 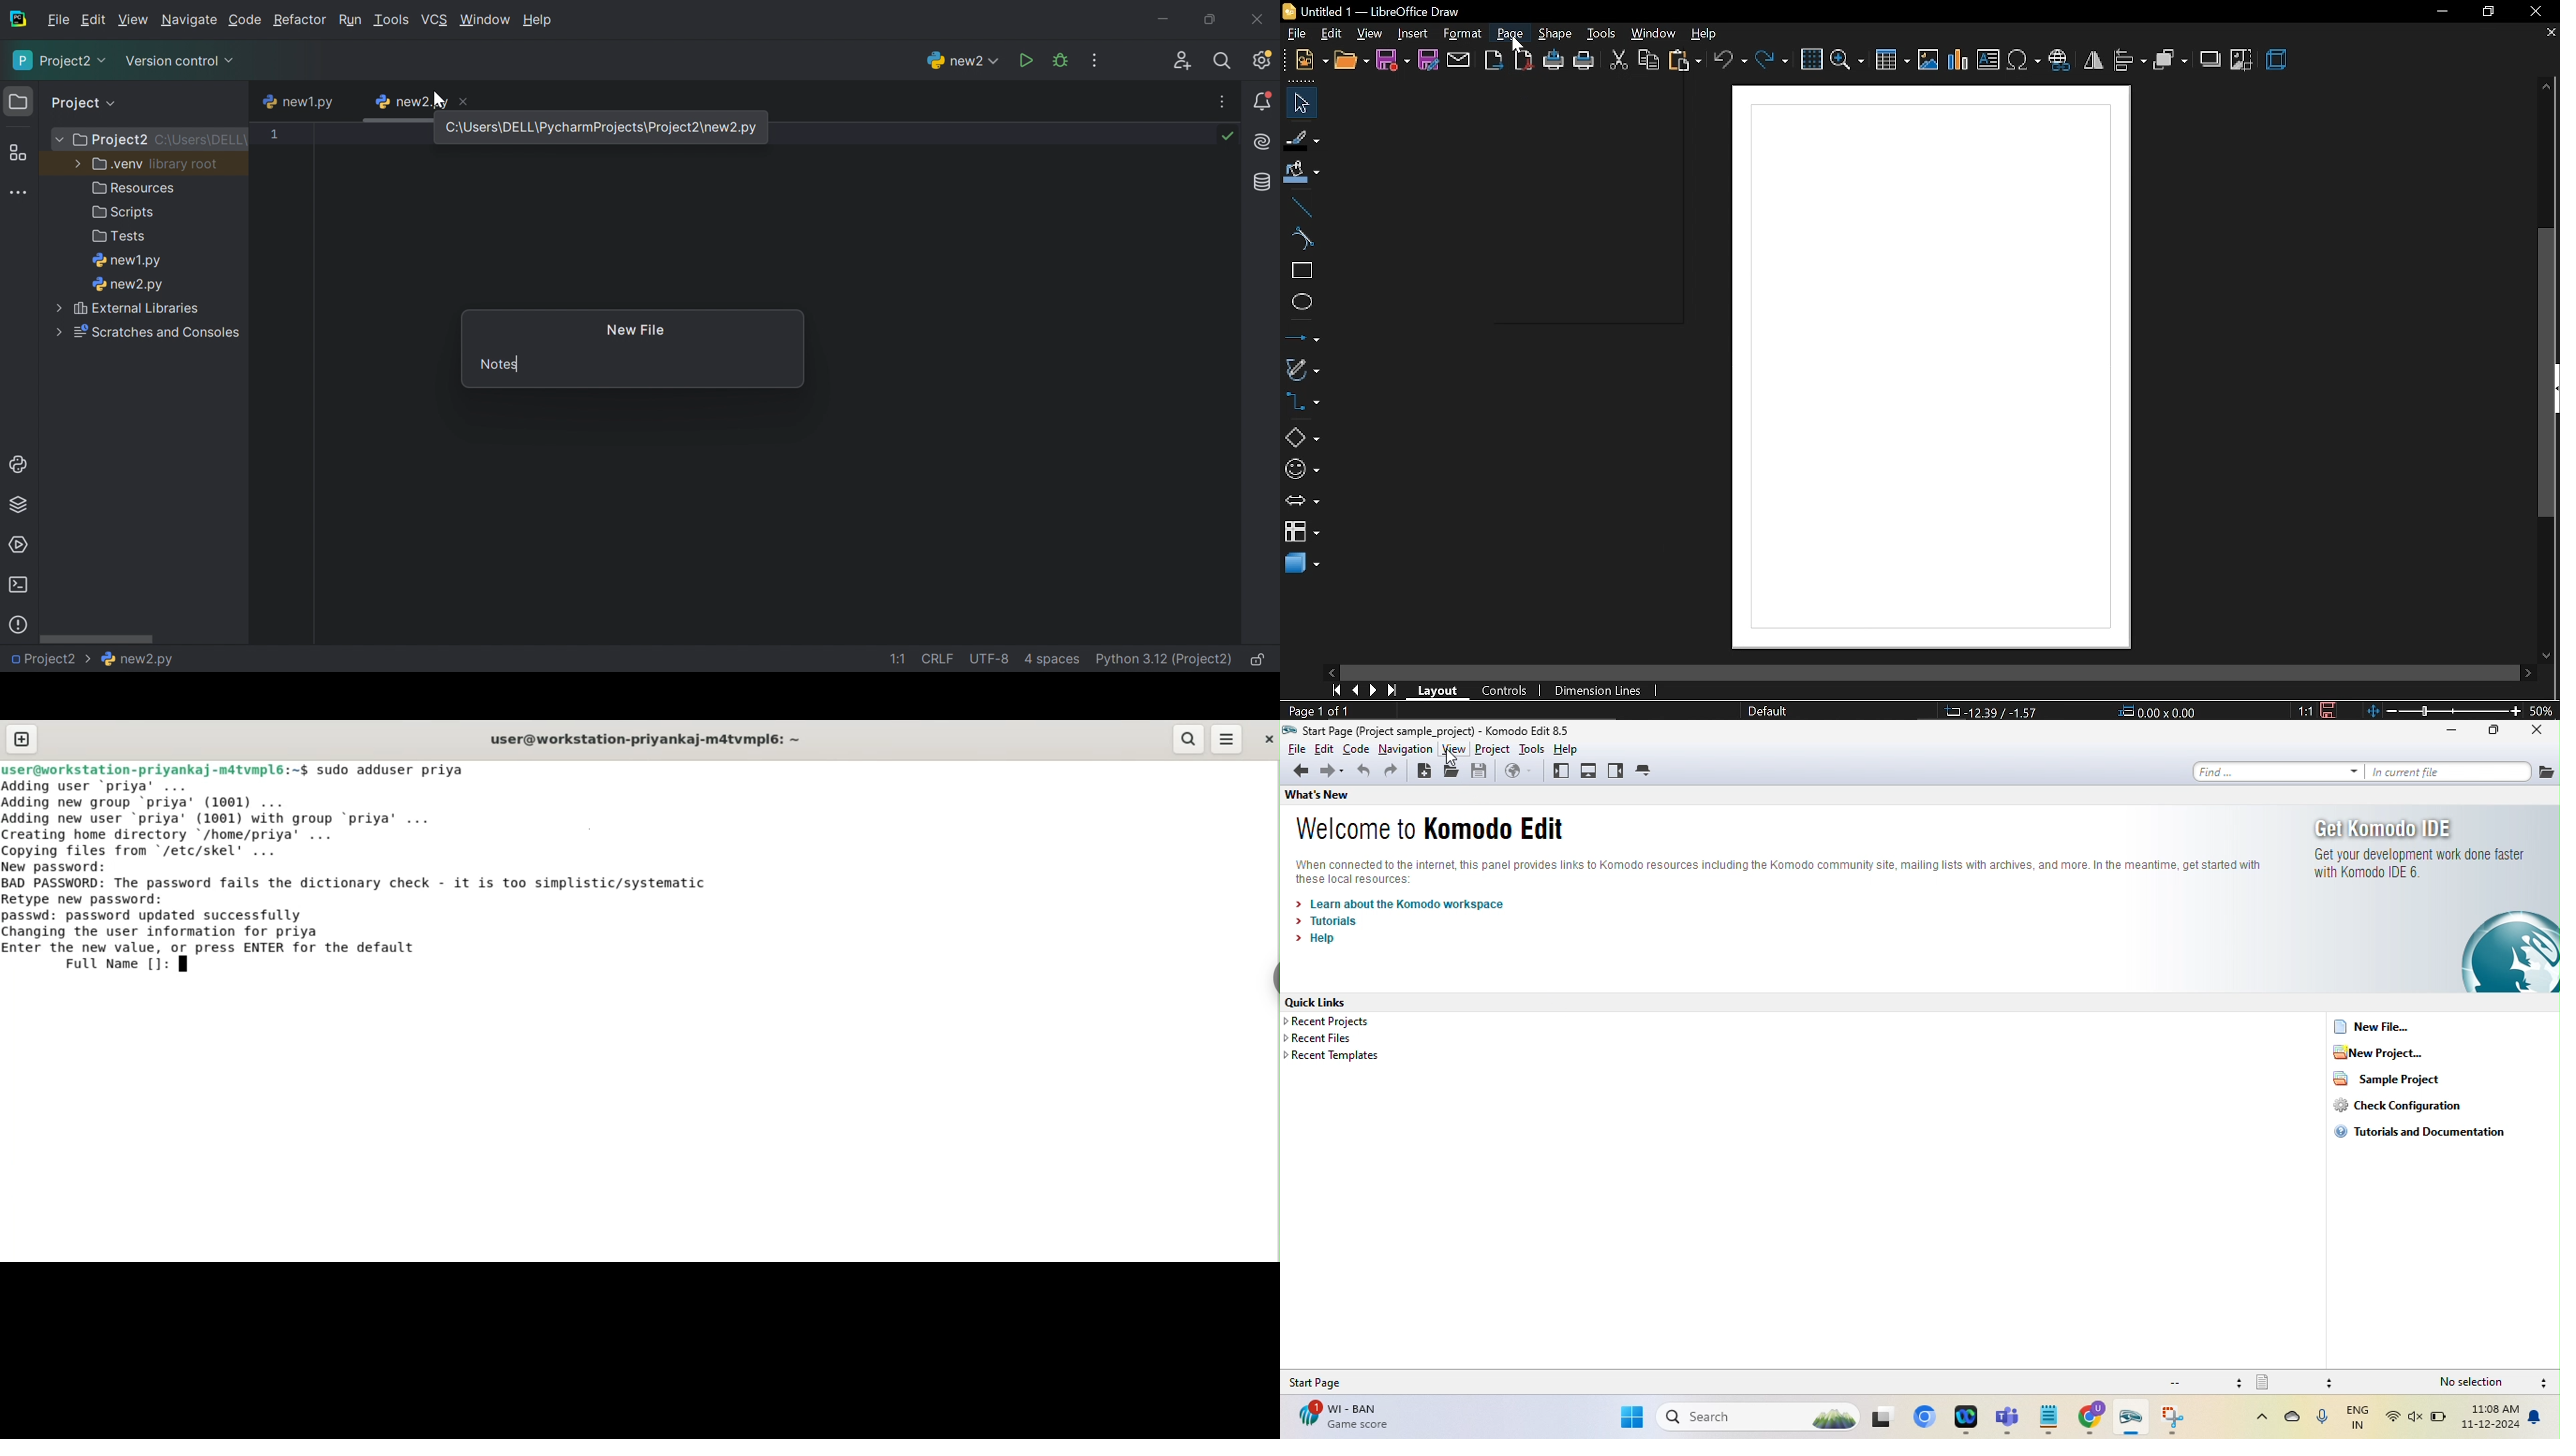 What do you see at coordinates (1302, 472) in the screenshot?
I see `symbol shapes` at bounding box center [1302, 472].